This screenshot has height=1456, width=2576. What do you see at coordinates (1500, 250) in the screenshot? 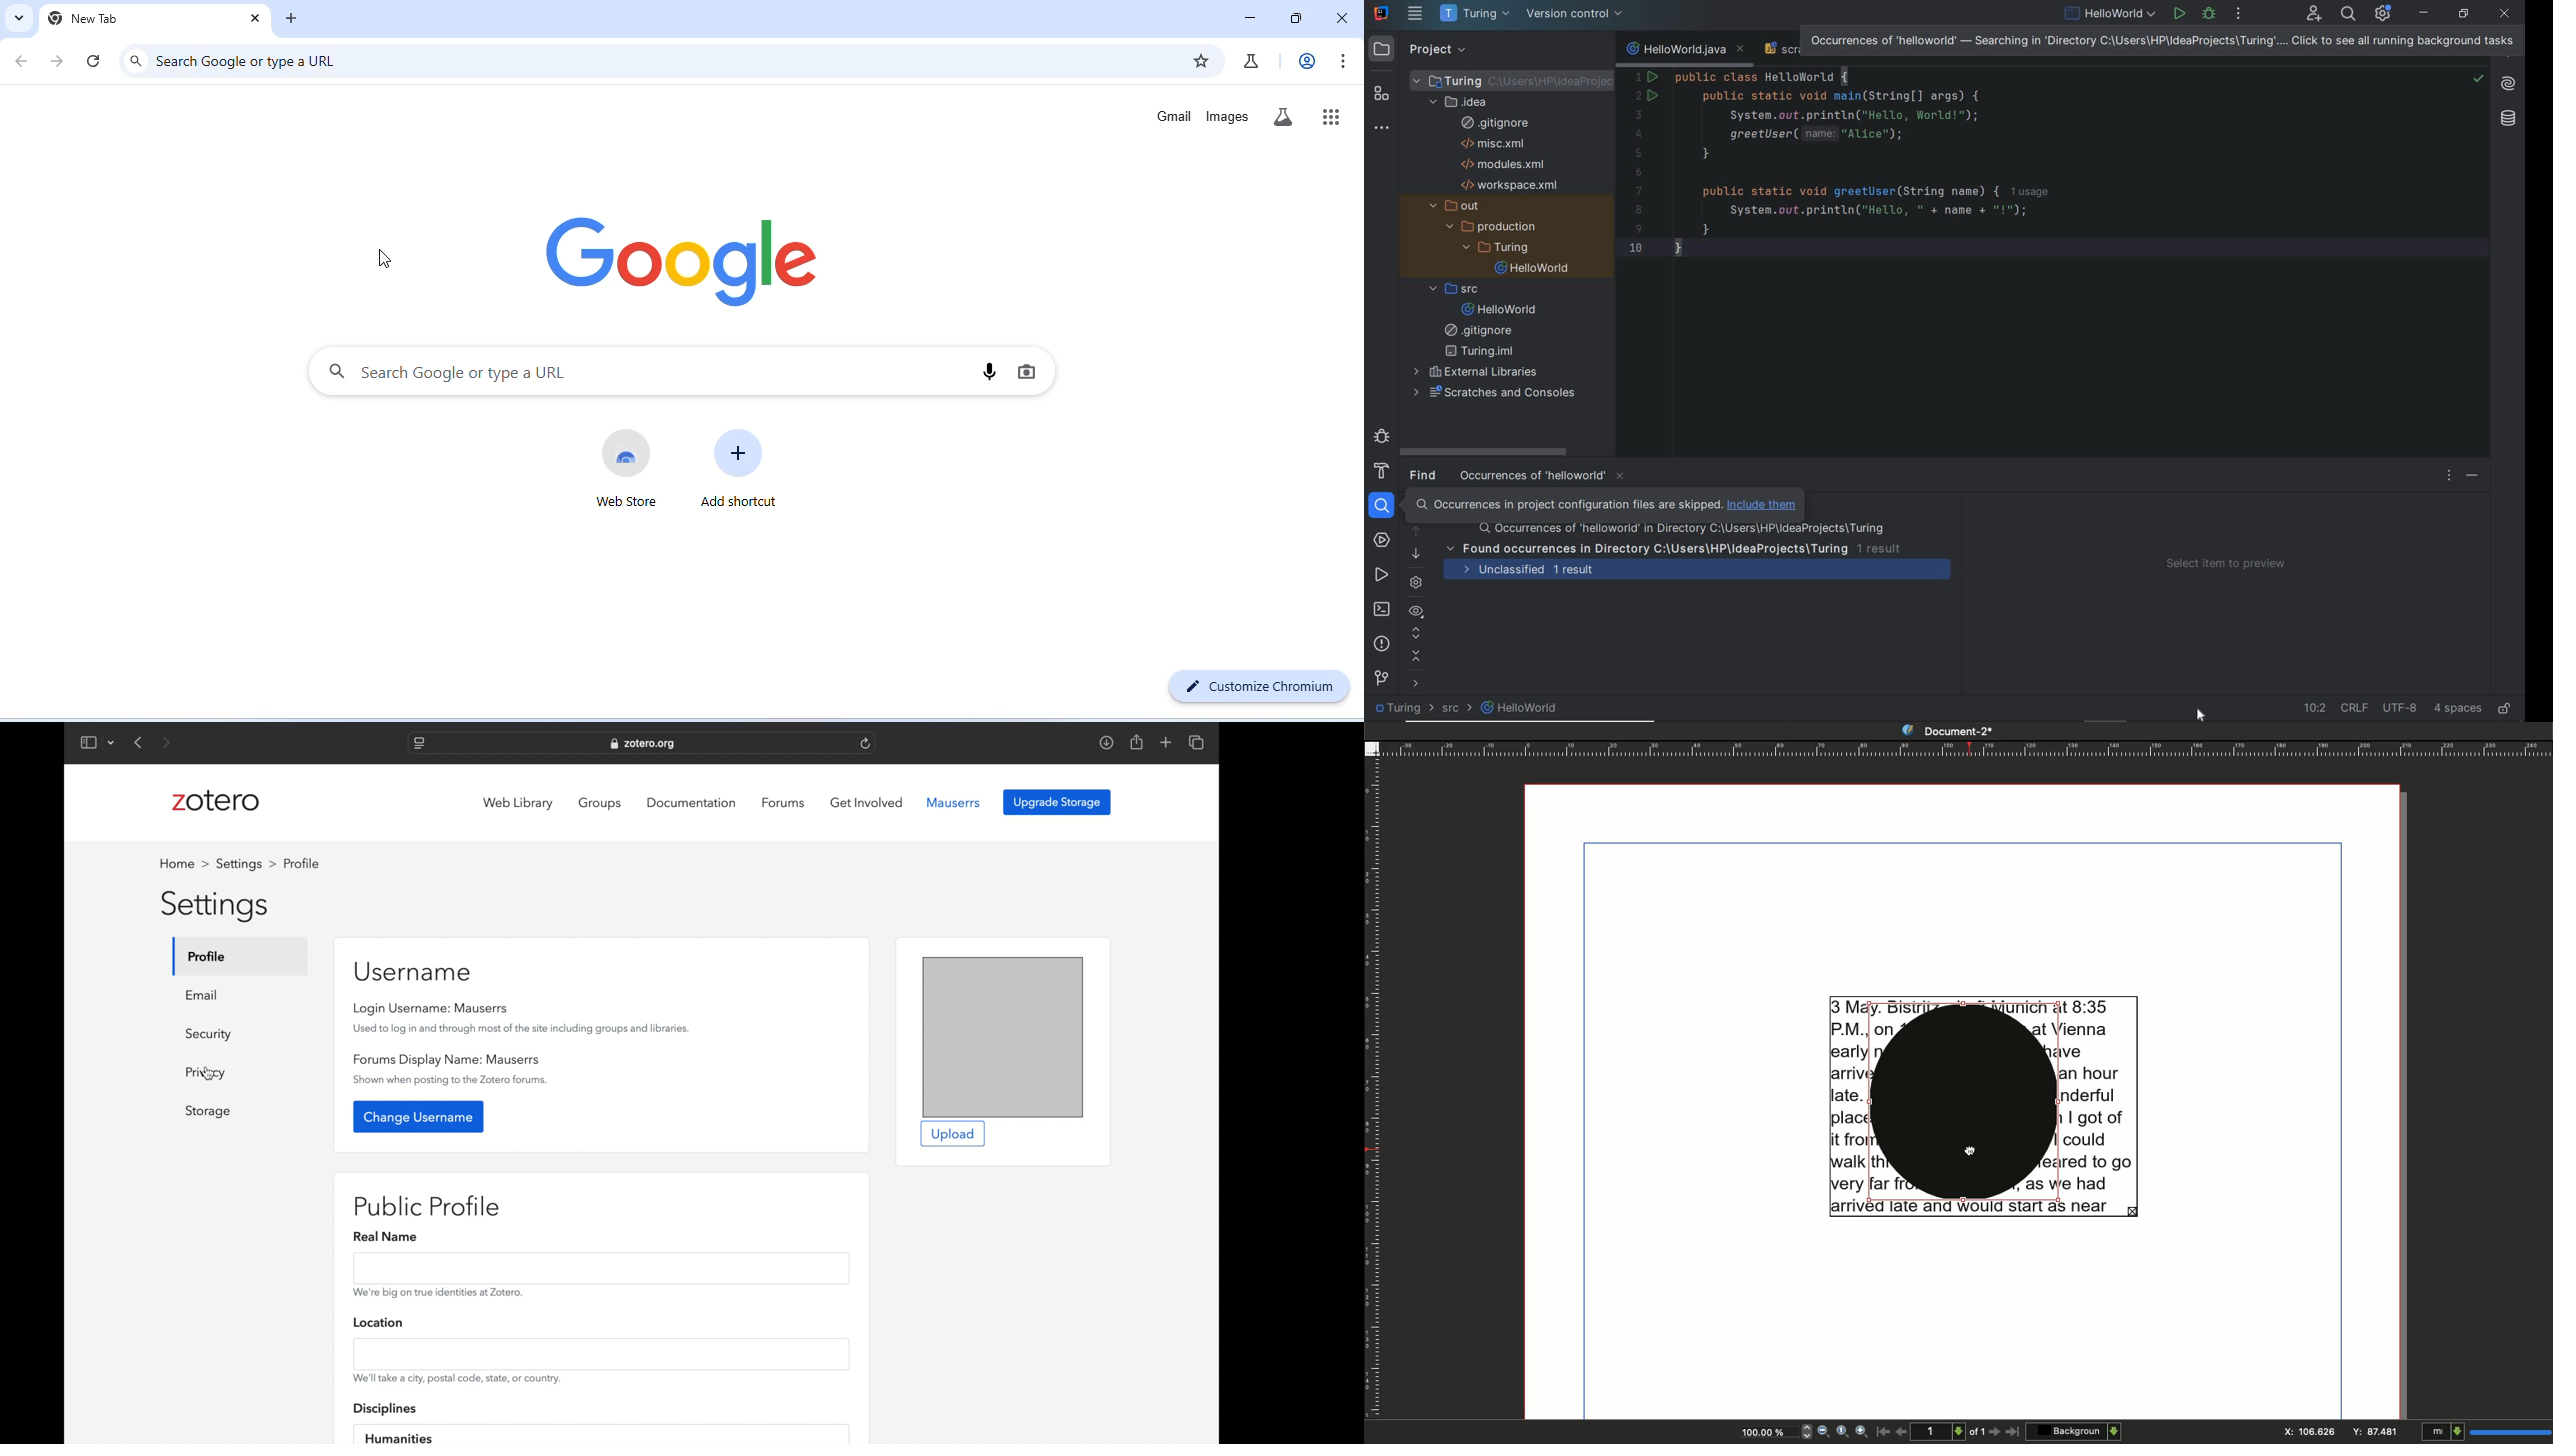
I see `project folder` at bounding box center [1500, 250].